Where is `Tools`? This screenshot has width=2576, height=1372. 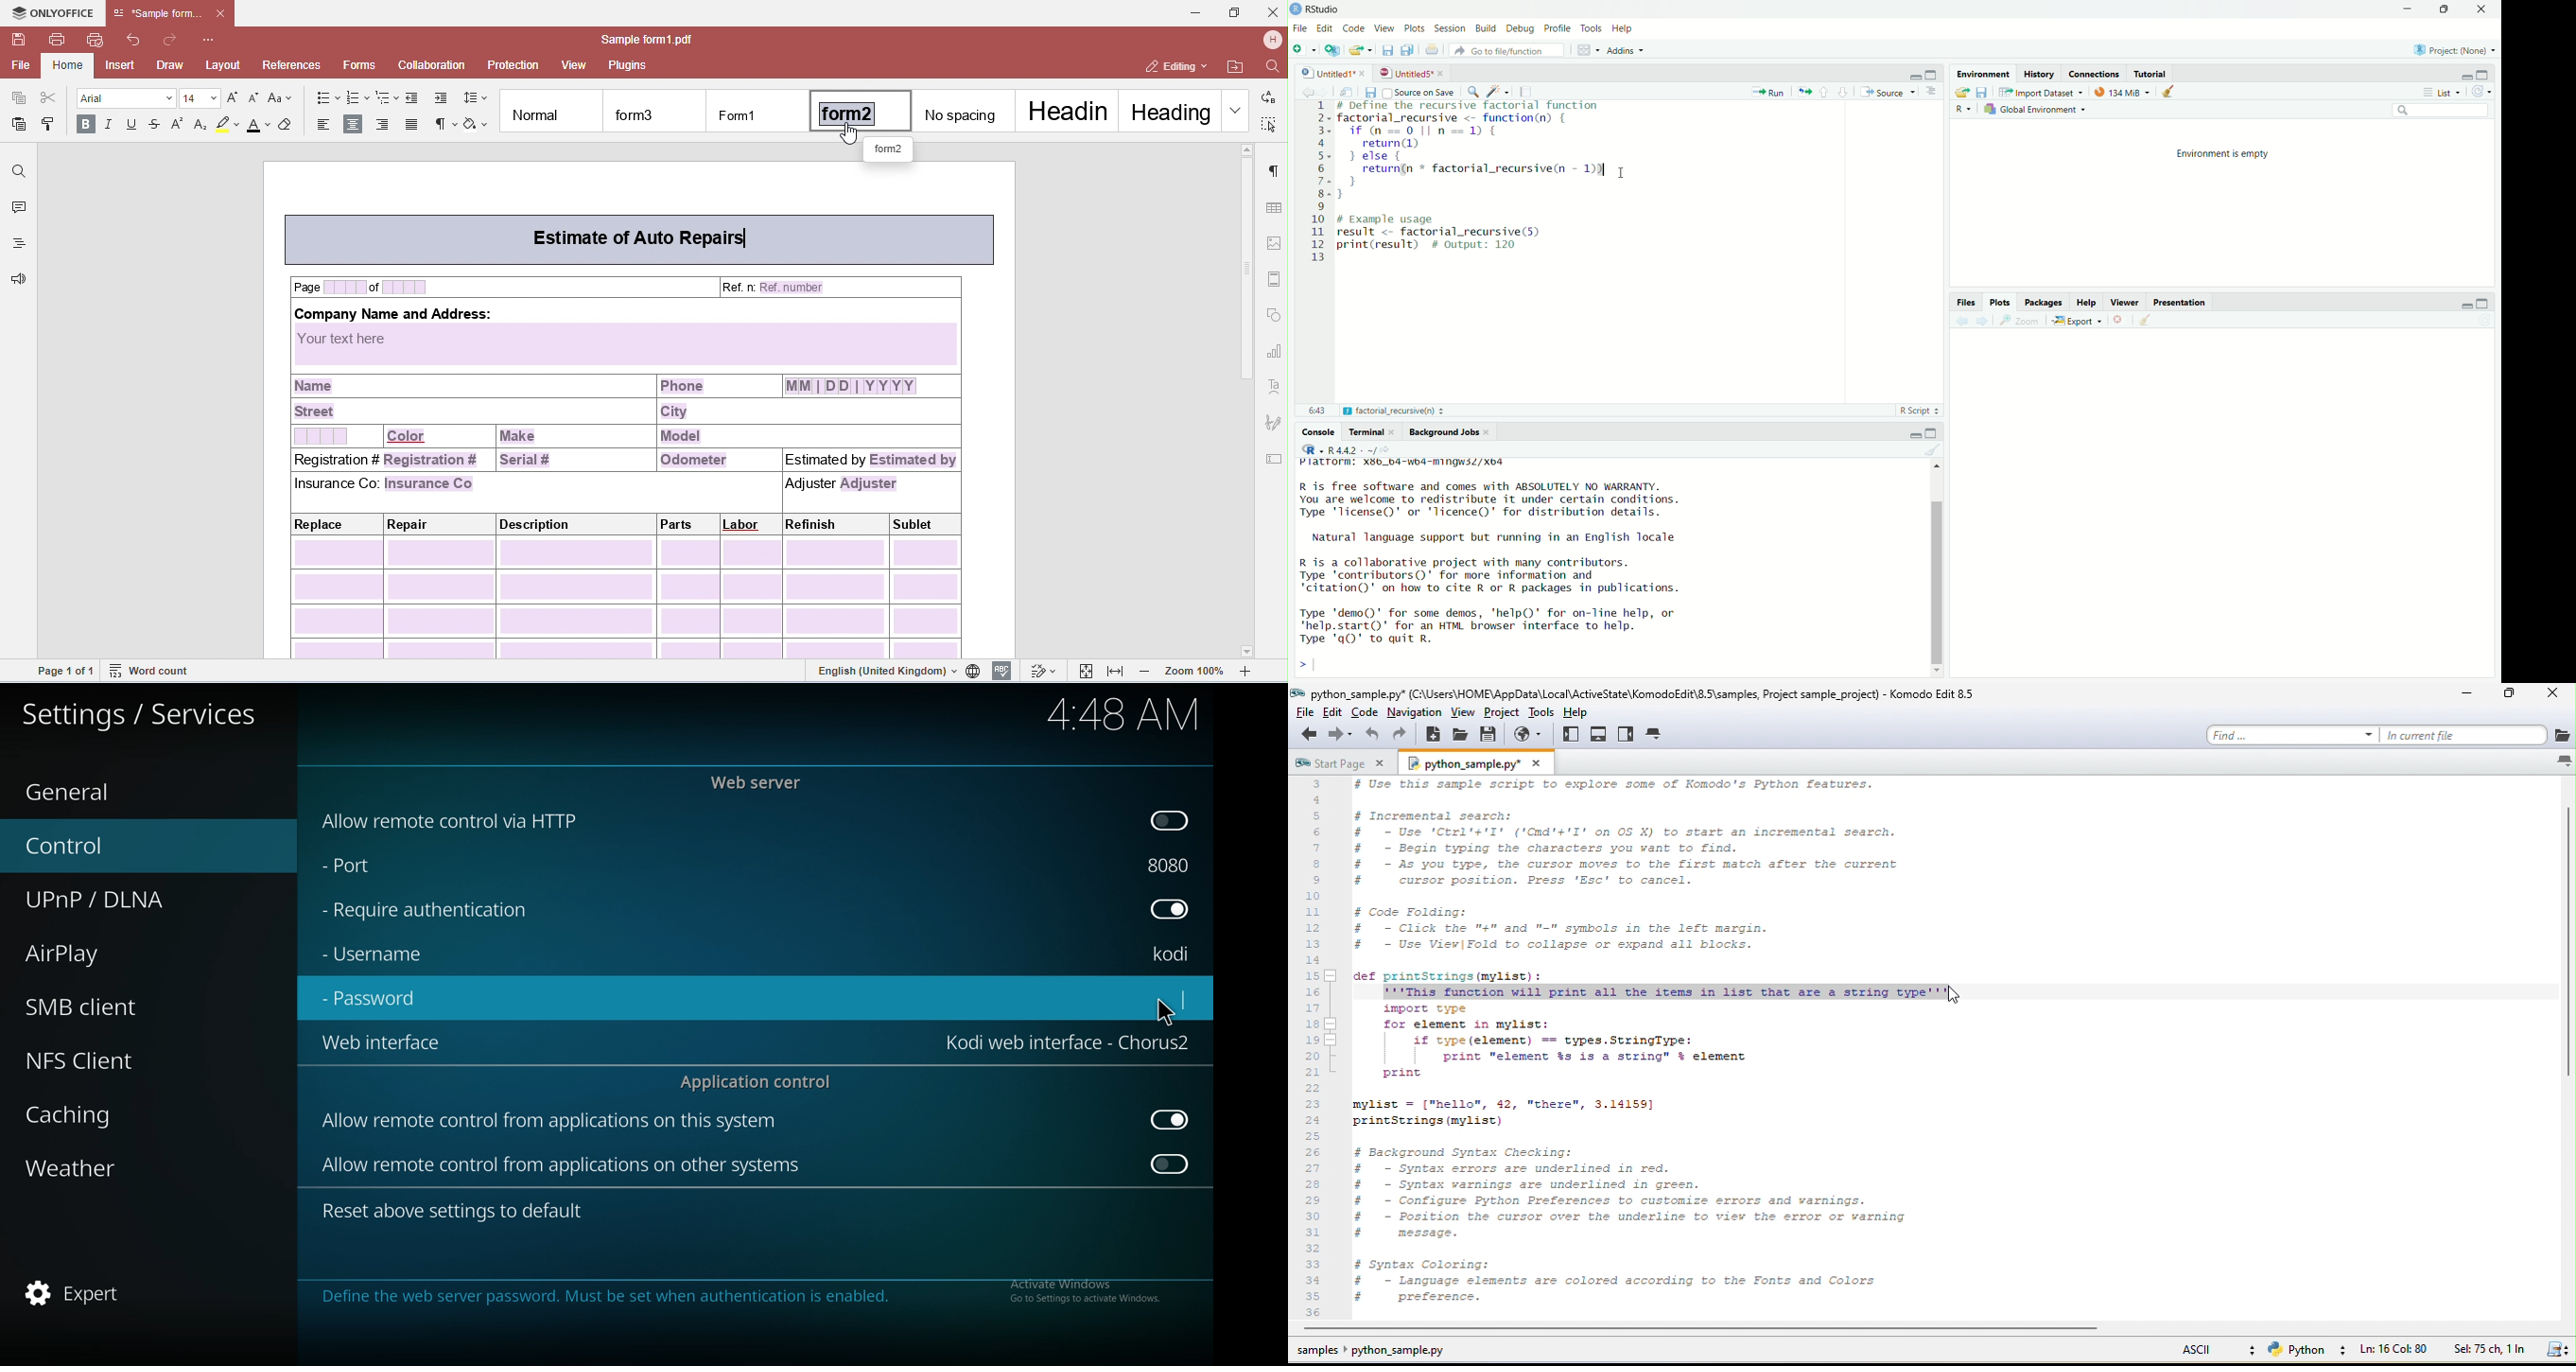 Tools is located at coordinates (1588, 28).